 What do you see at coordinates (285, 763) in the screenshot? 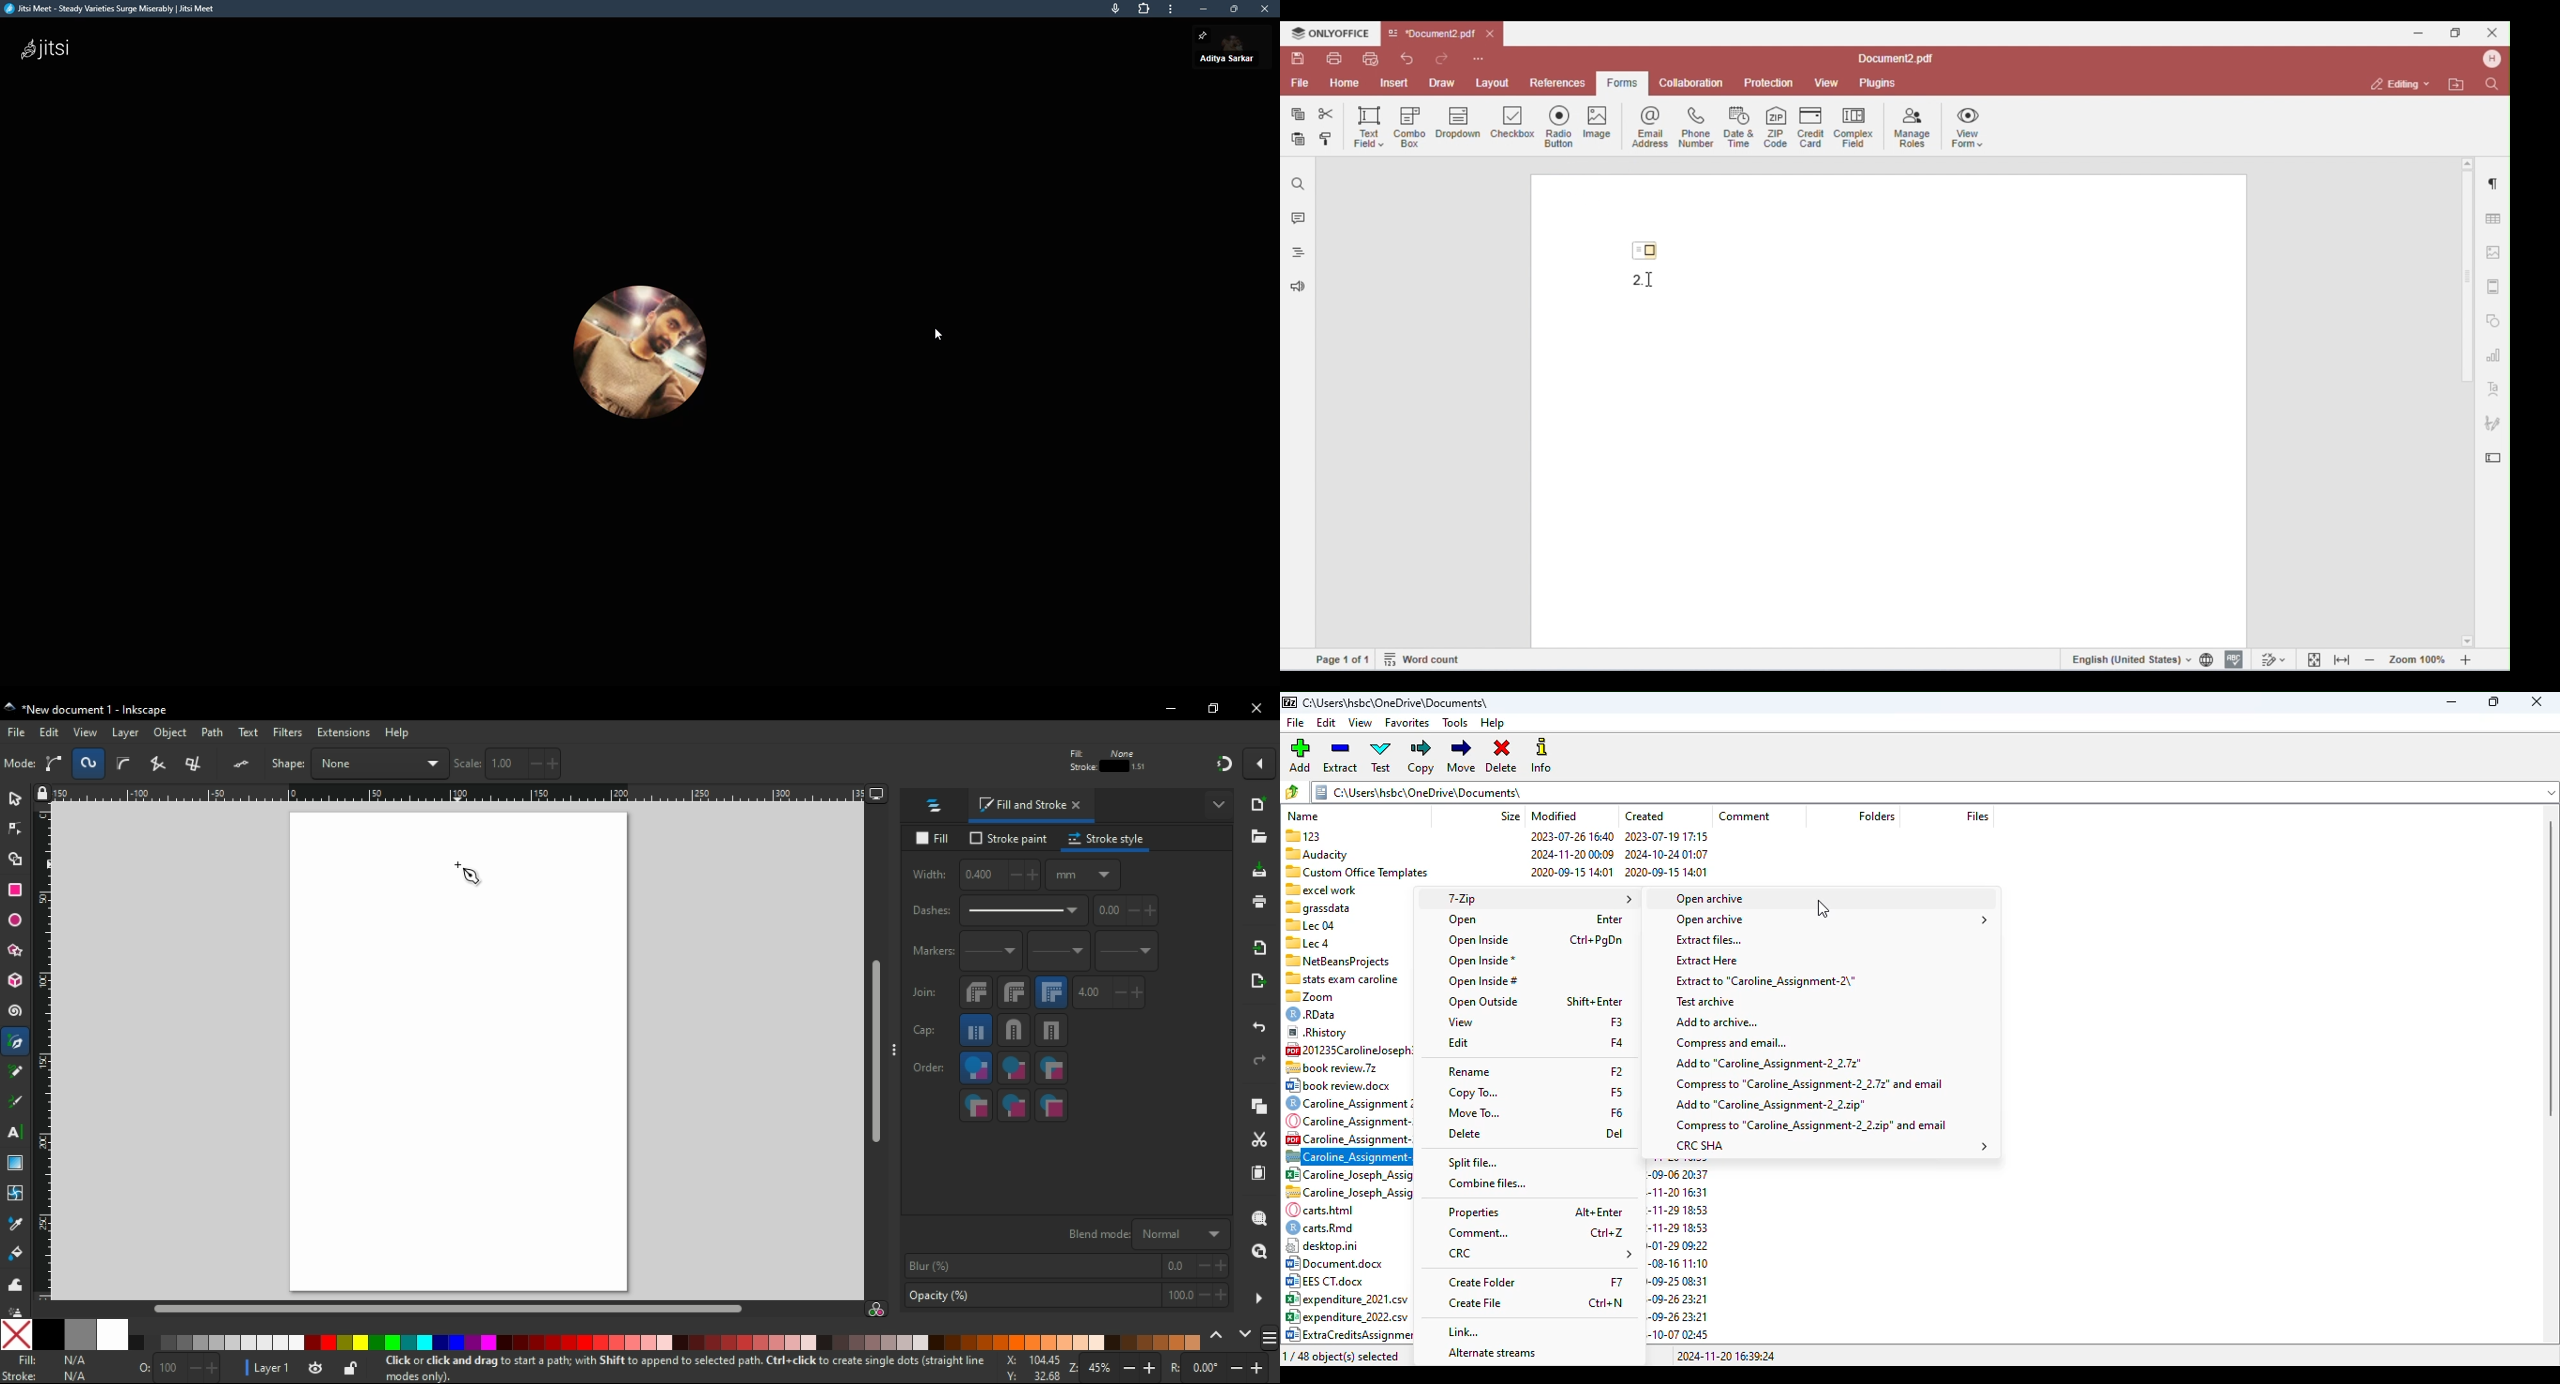
I see `object flip  vertical` at bounding box center [285, 763].